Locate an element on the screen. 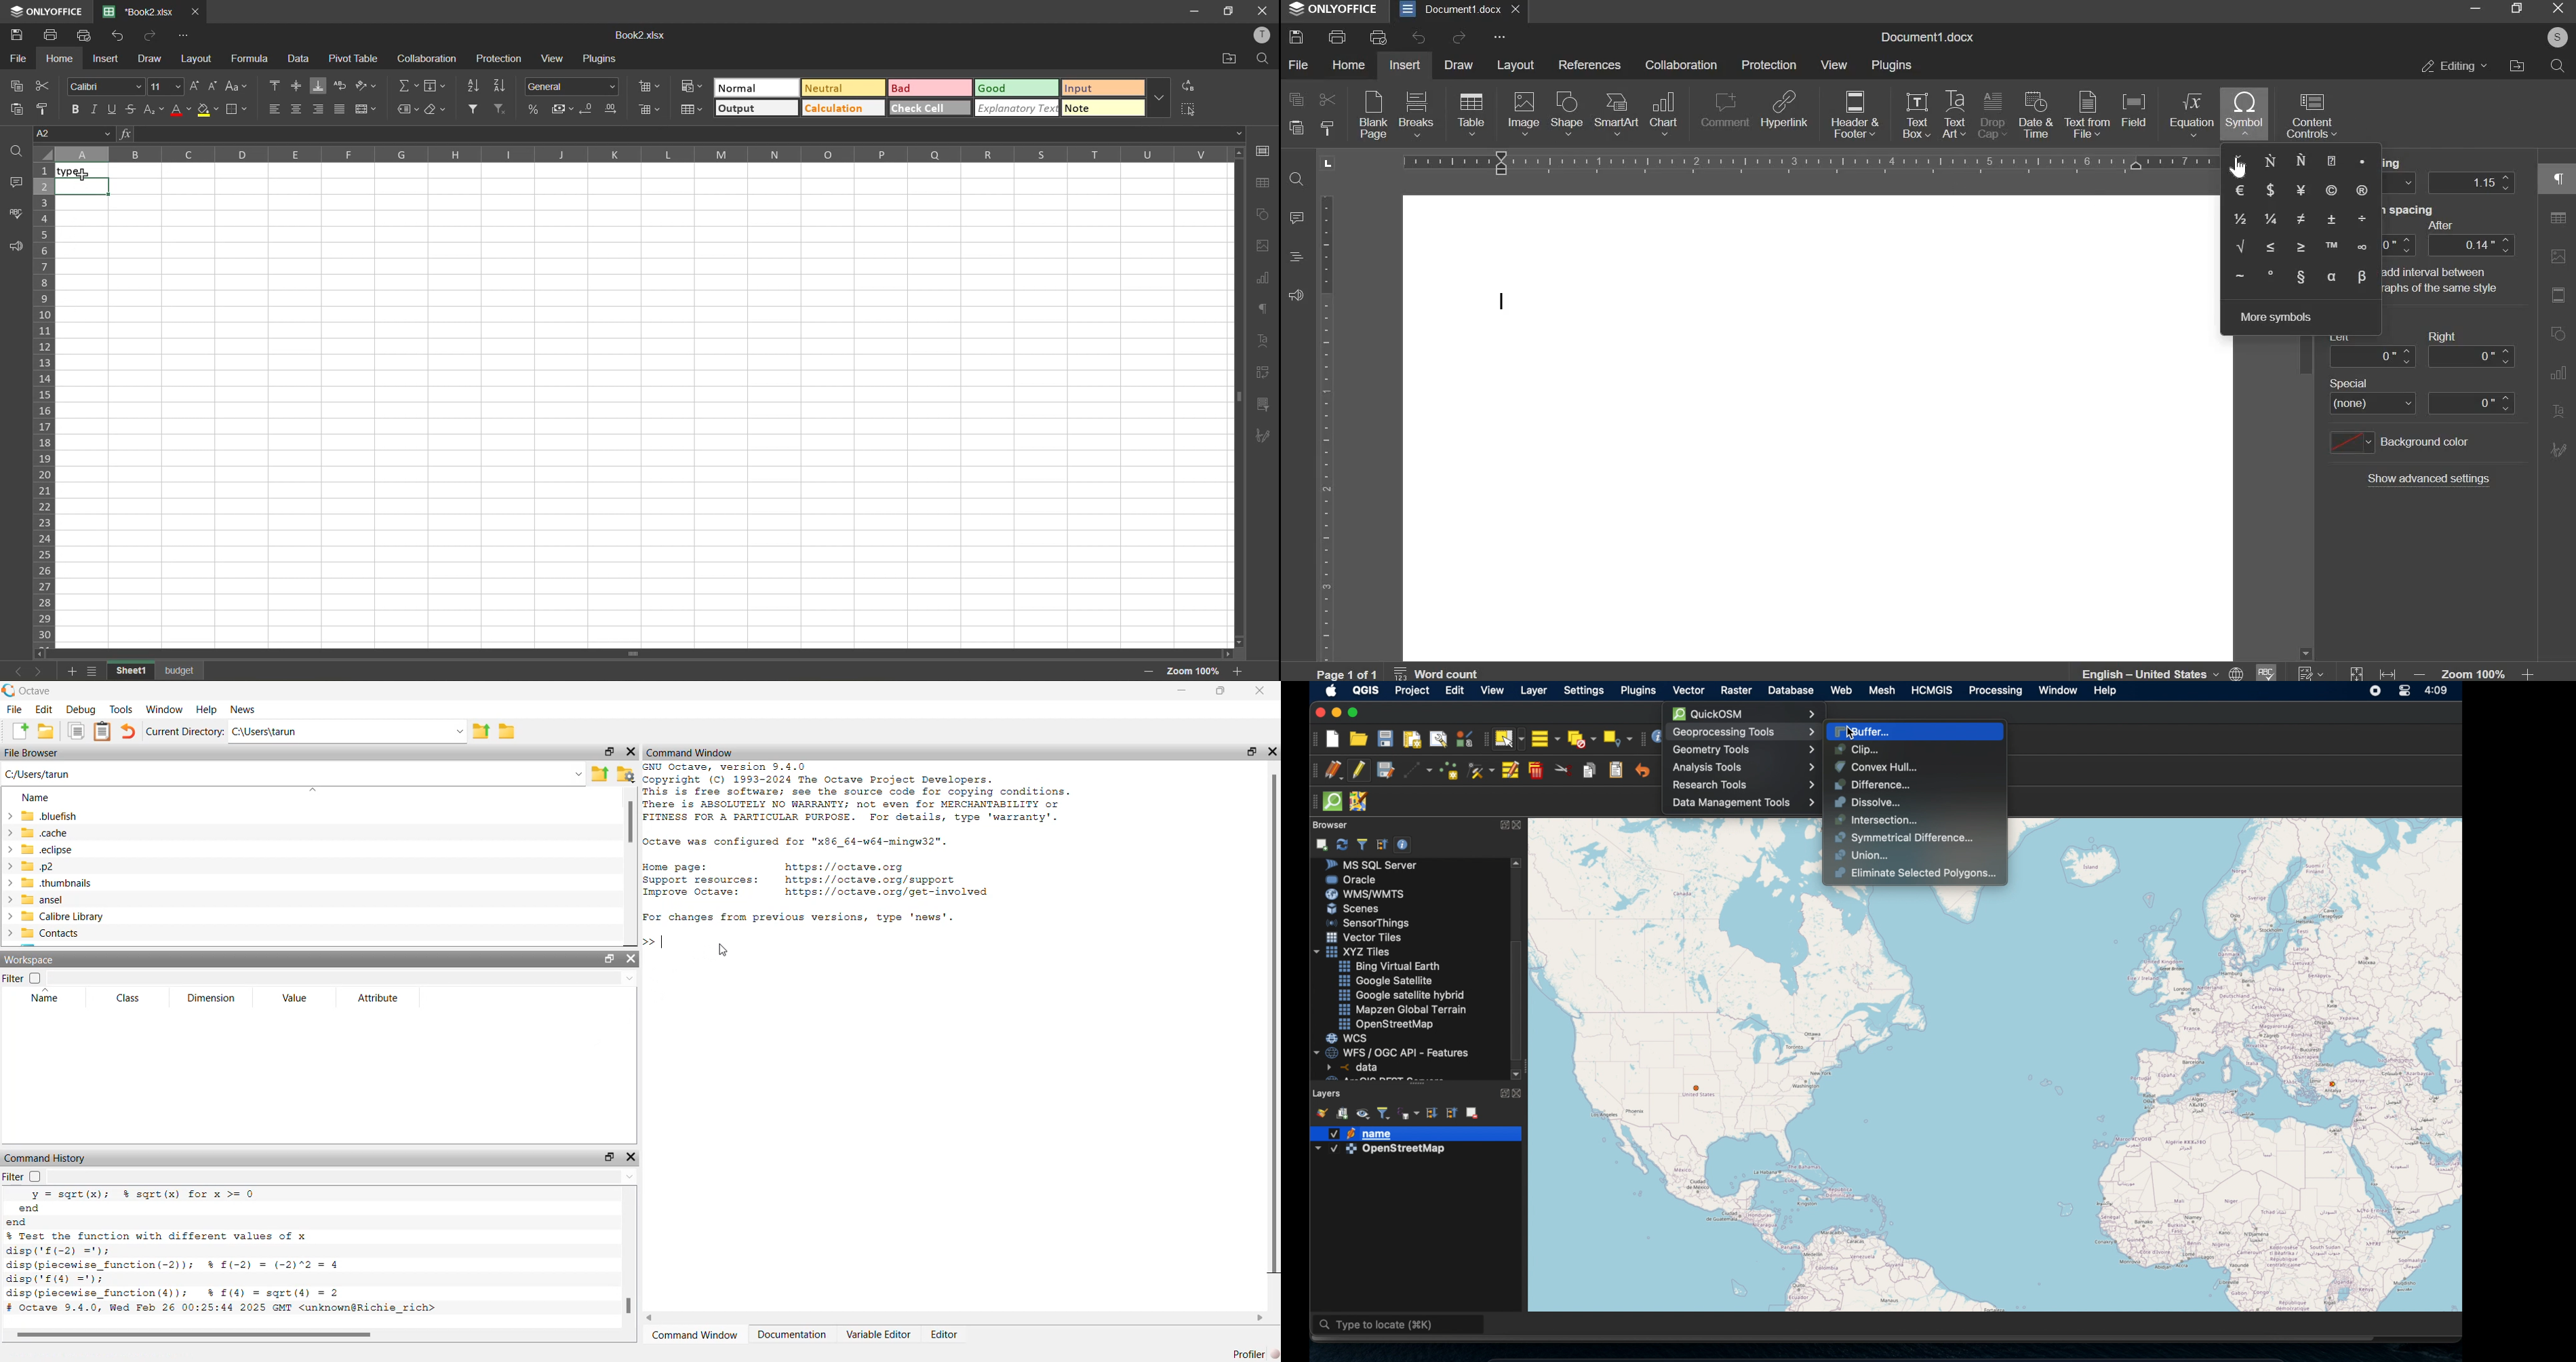  formula is located at coordinates (250, 59).